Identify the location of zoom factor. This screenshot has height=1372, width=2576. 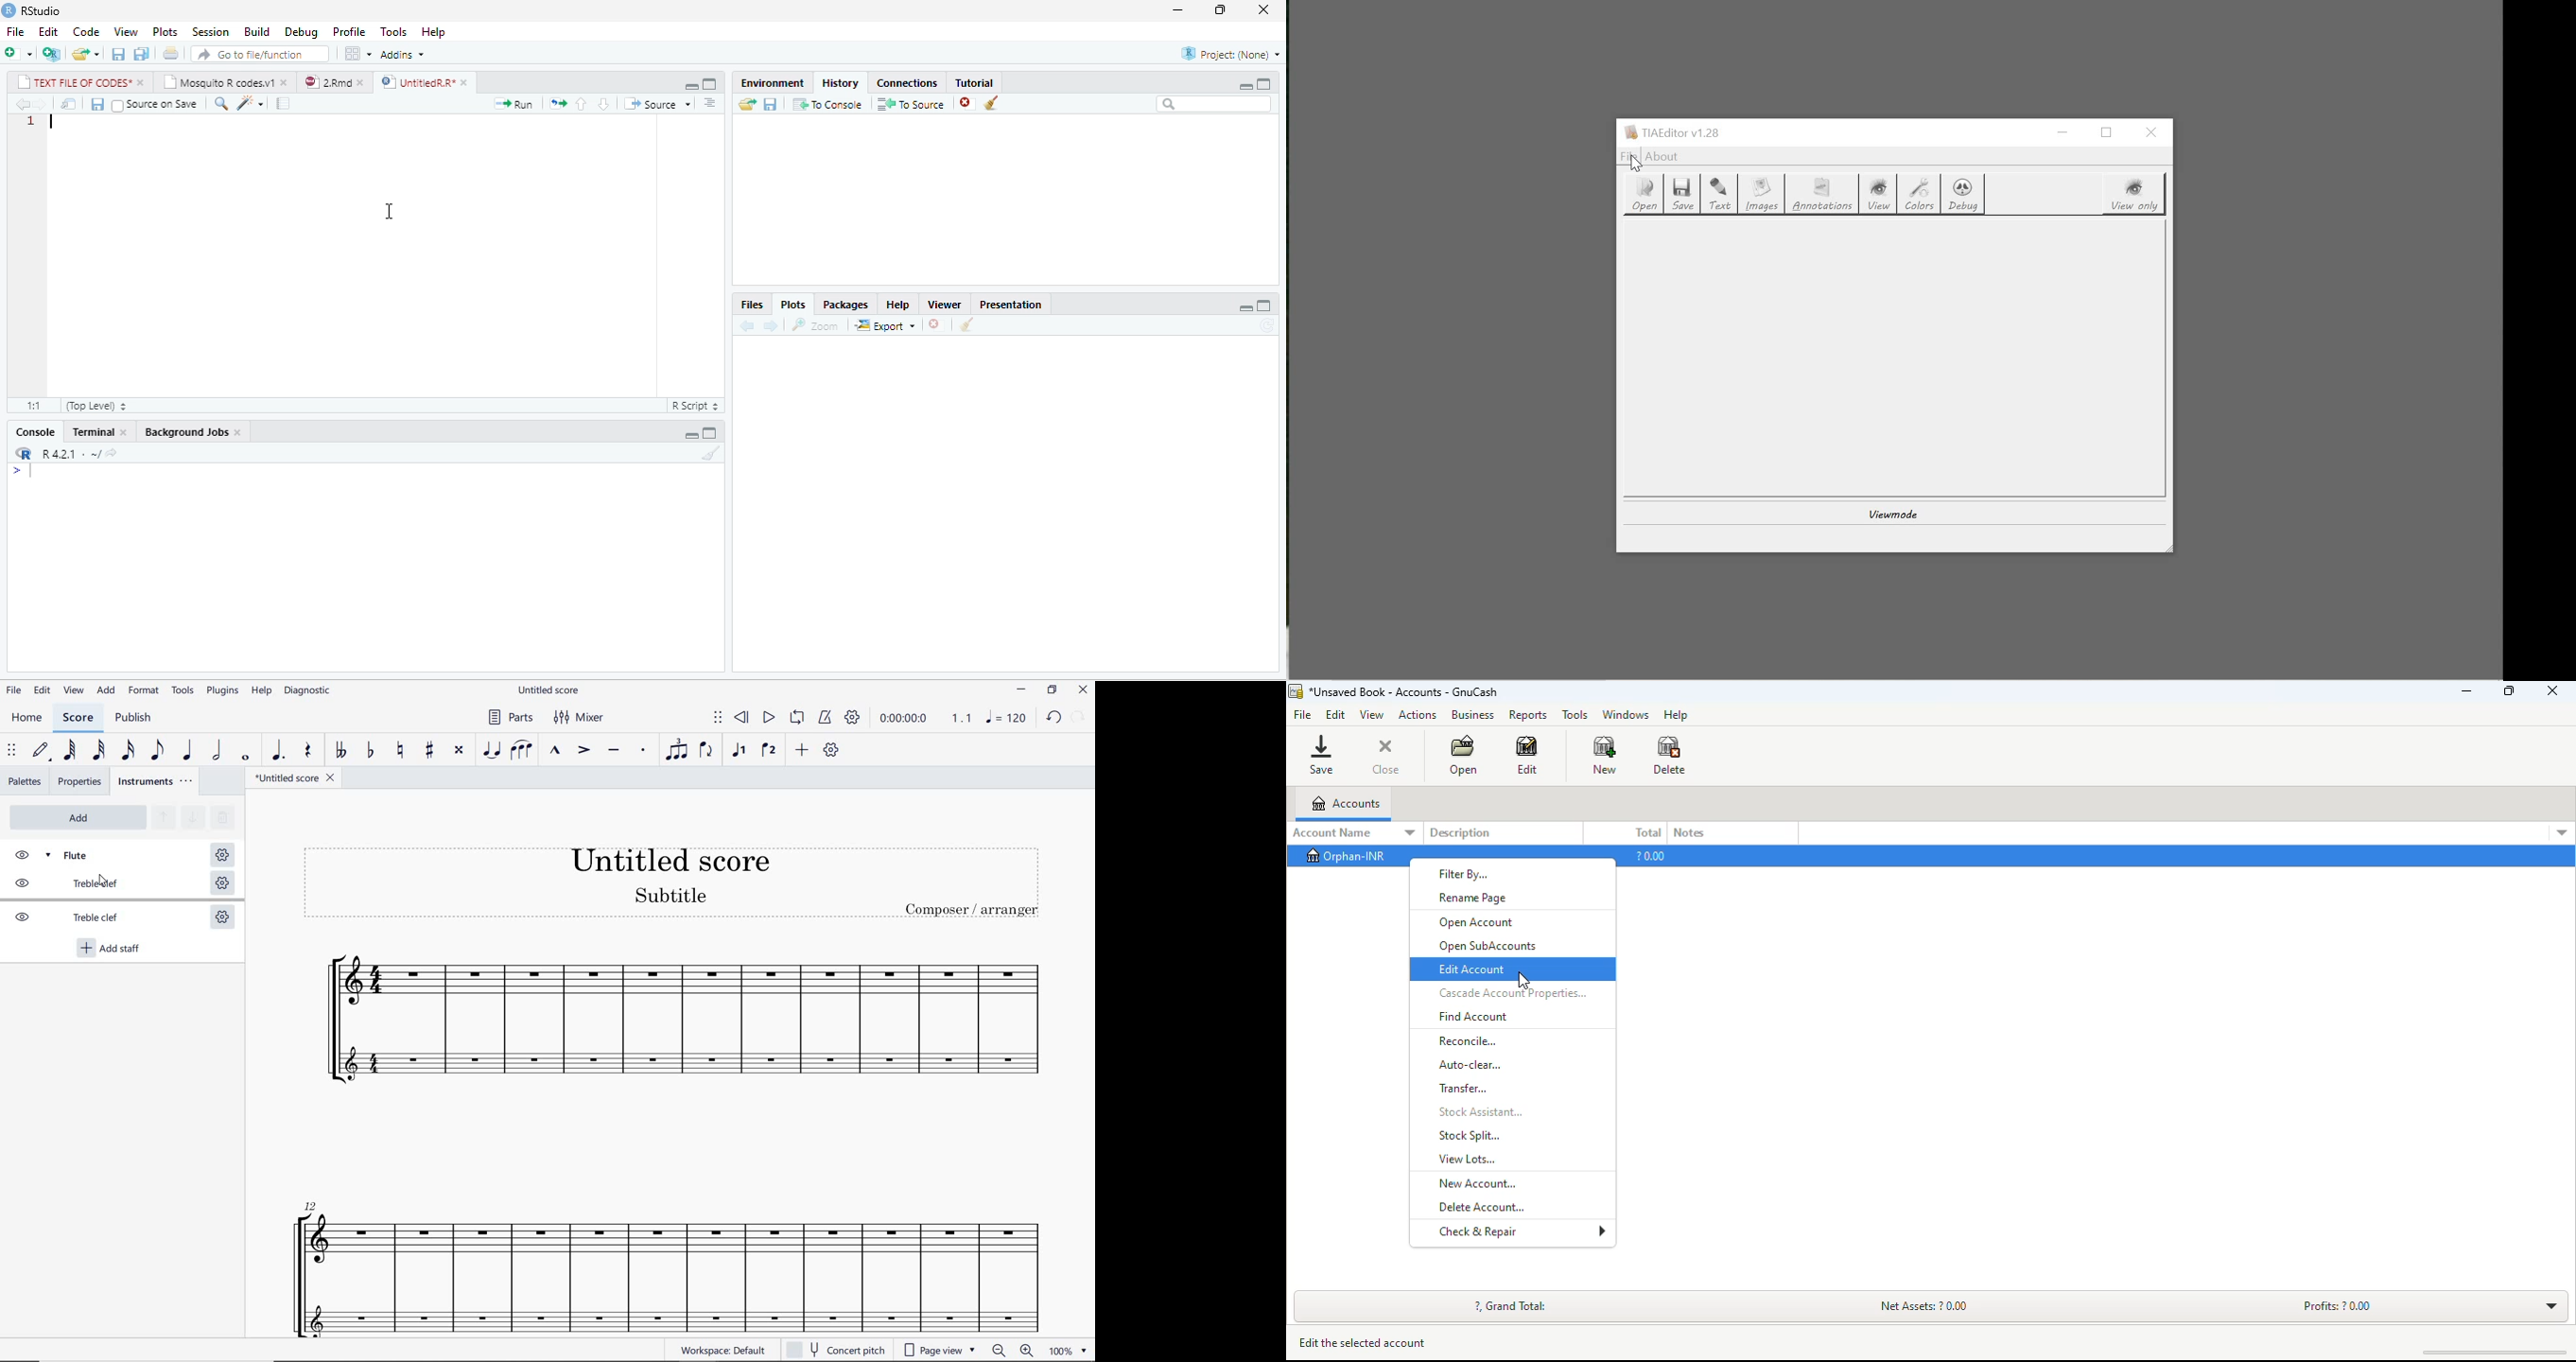
(1067, 1351).